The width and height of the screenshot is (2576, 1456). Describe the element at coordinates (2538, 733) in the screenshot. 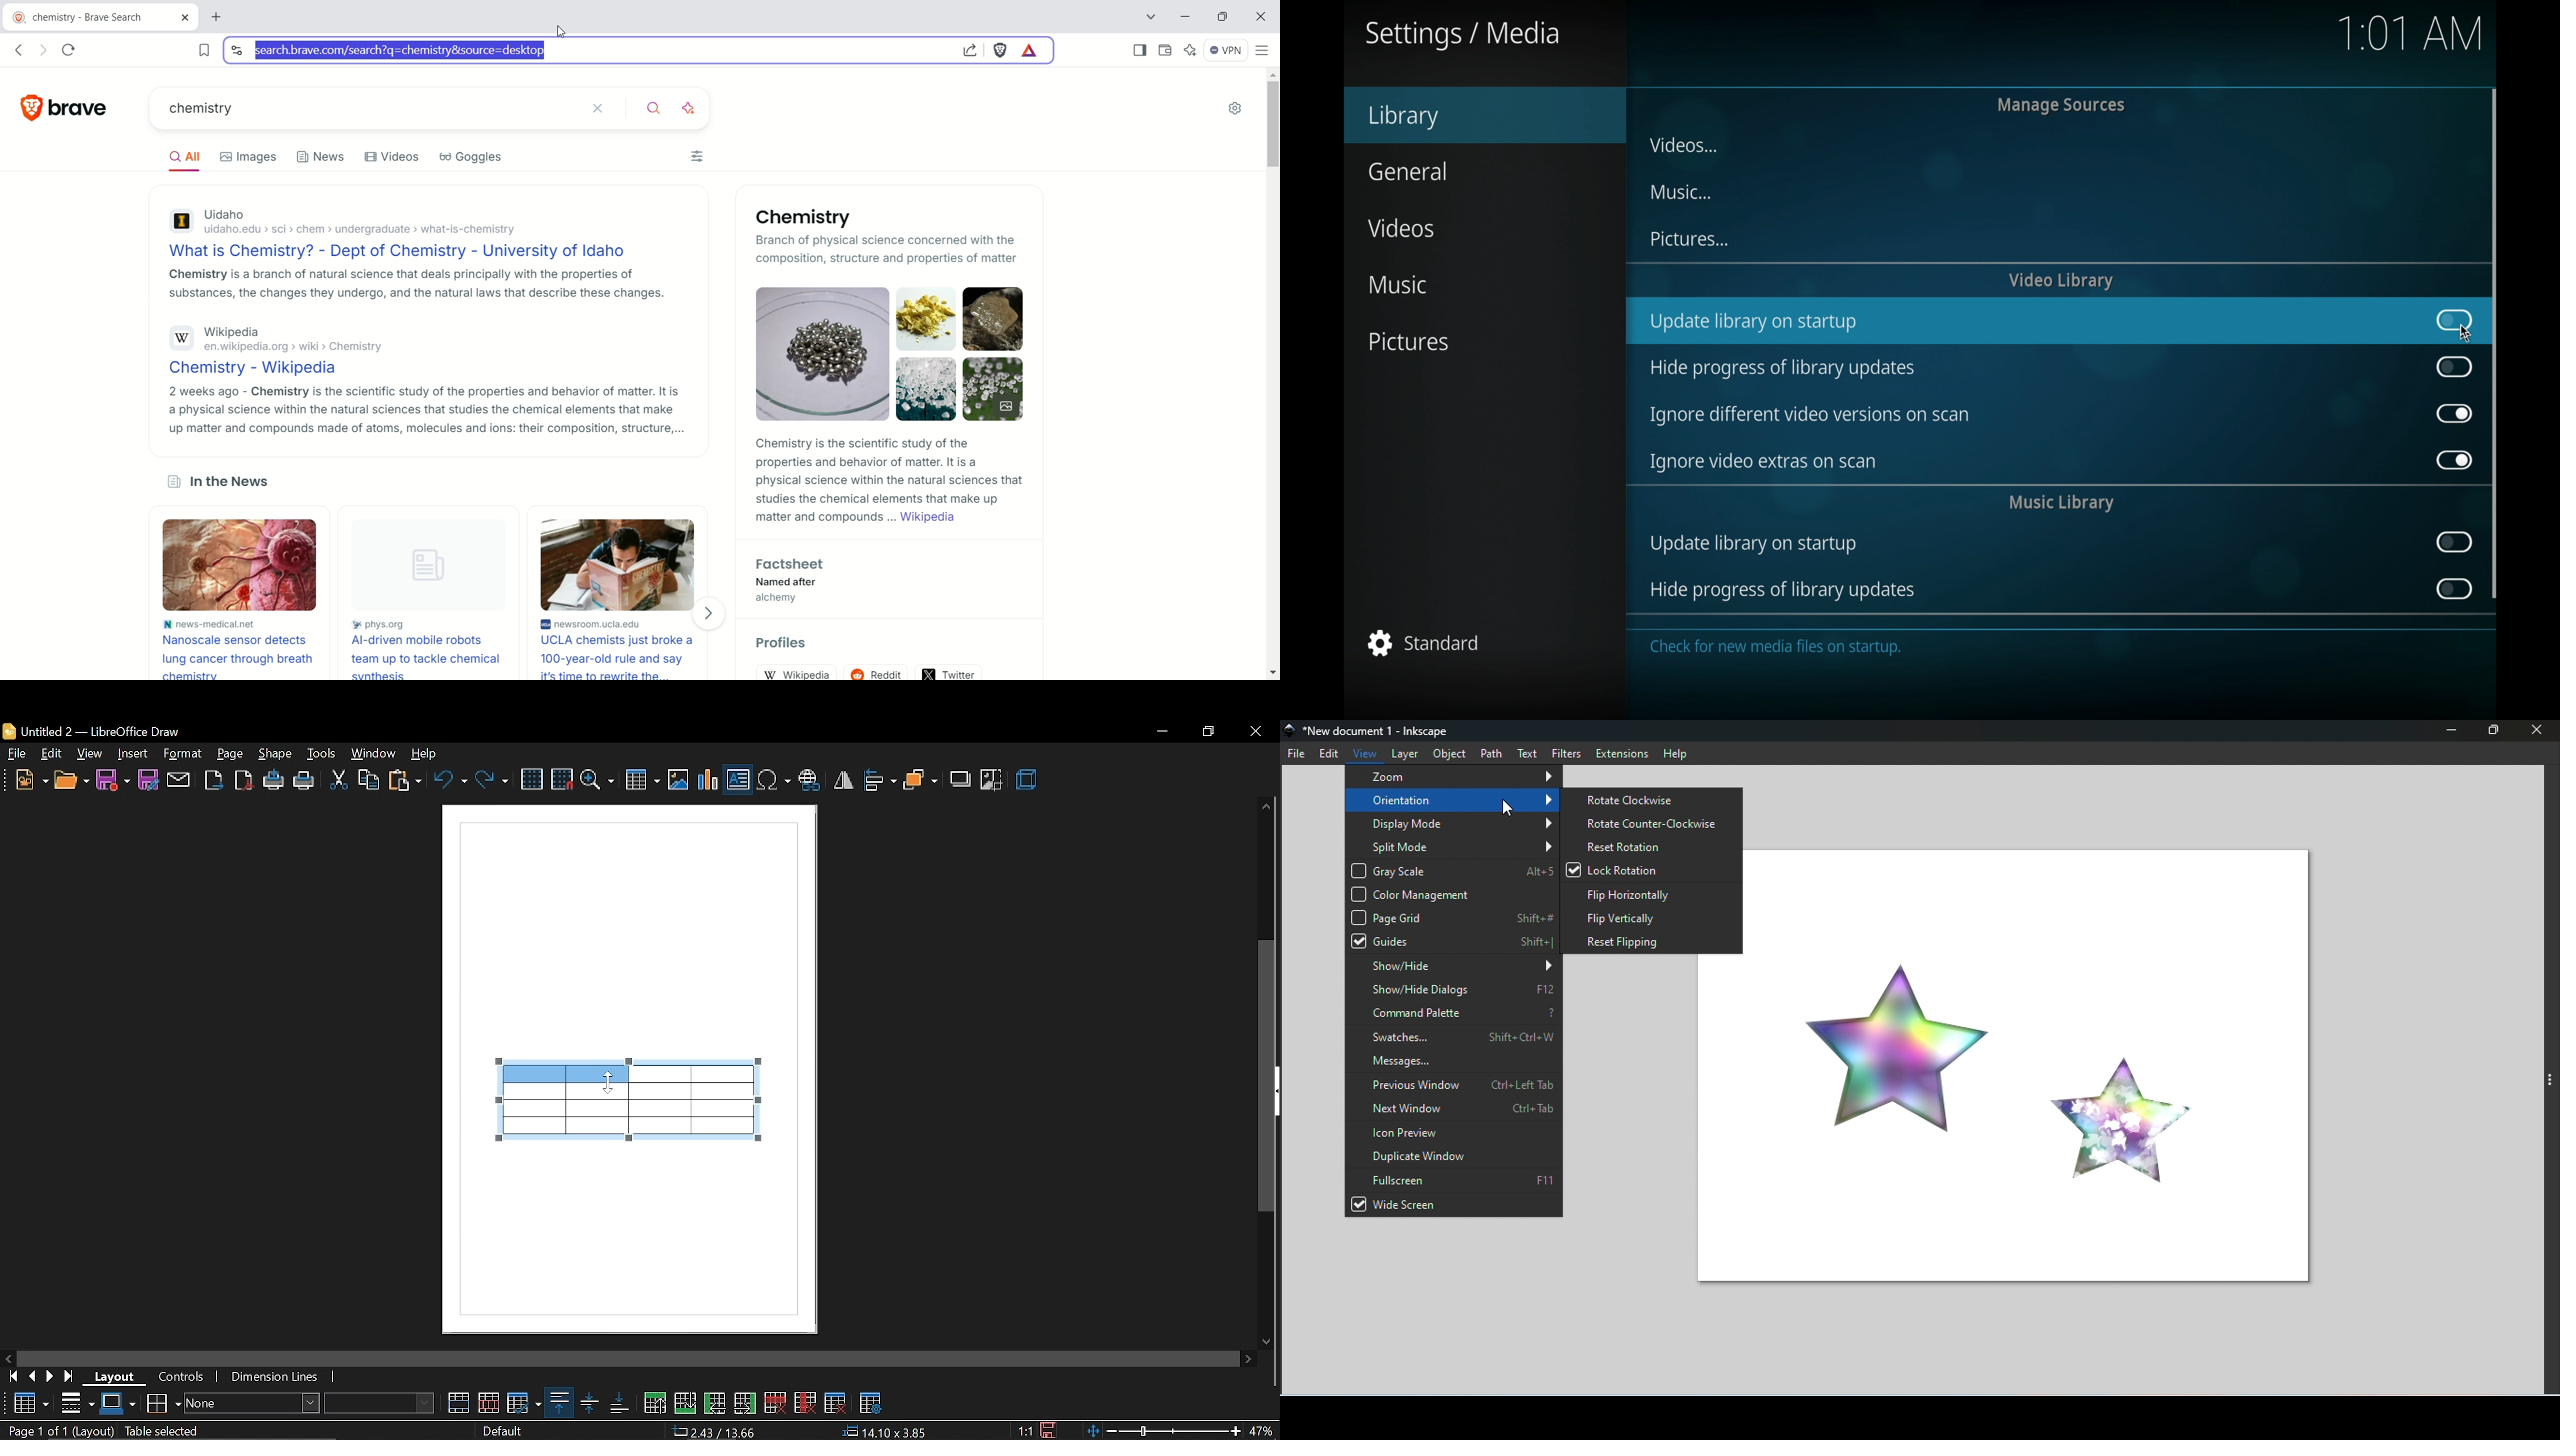

I see `Close` at that location.